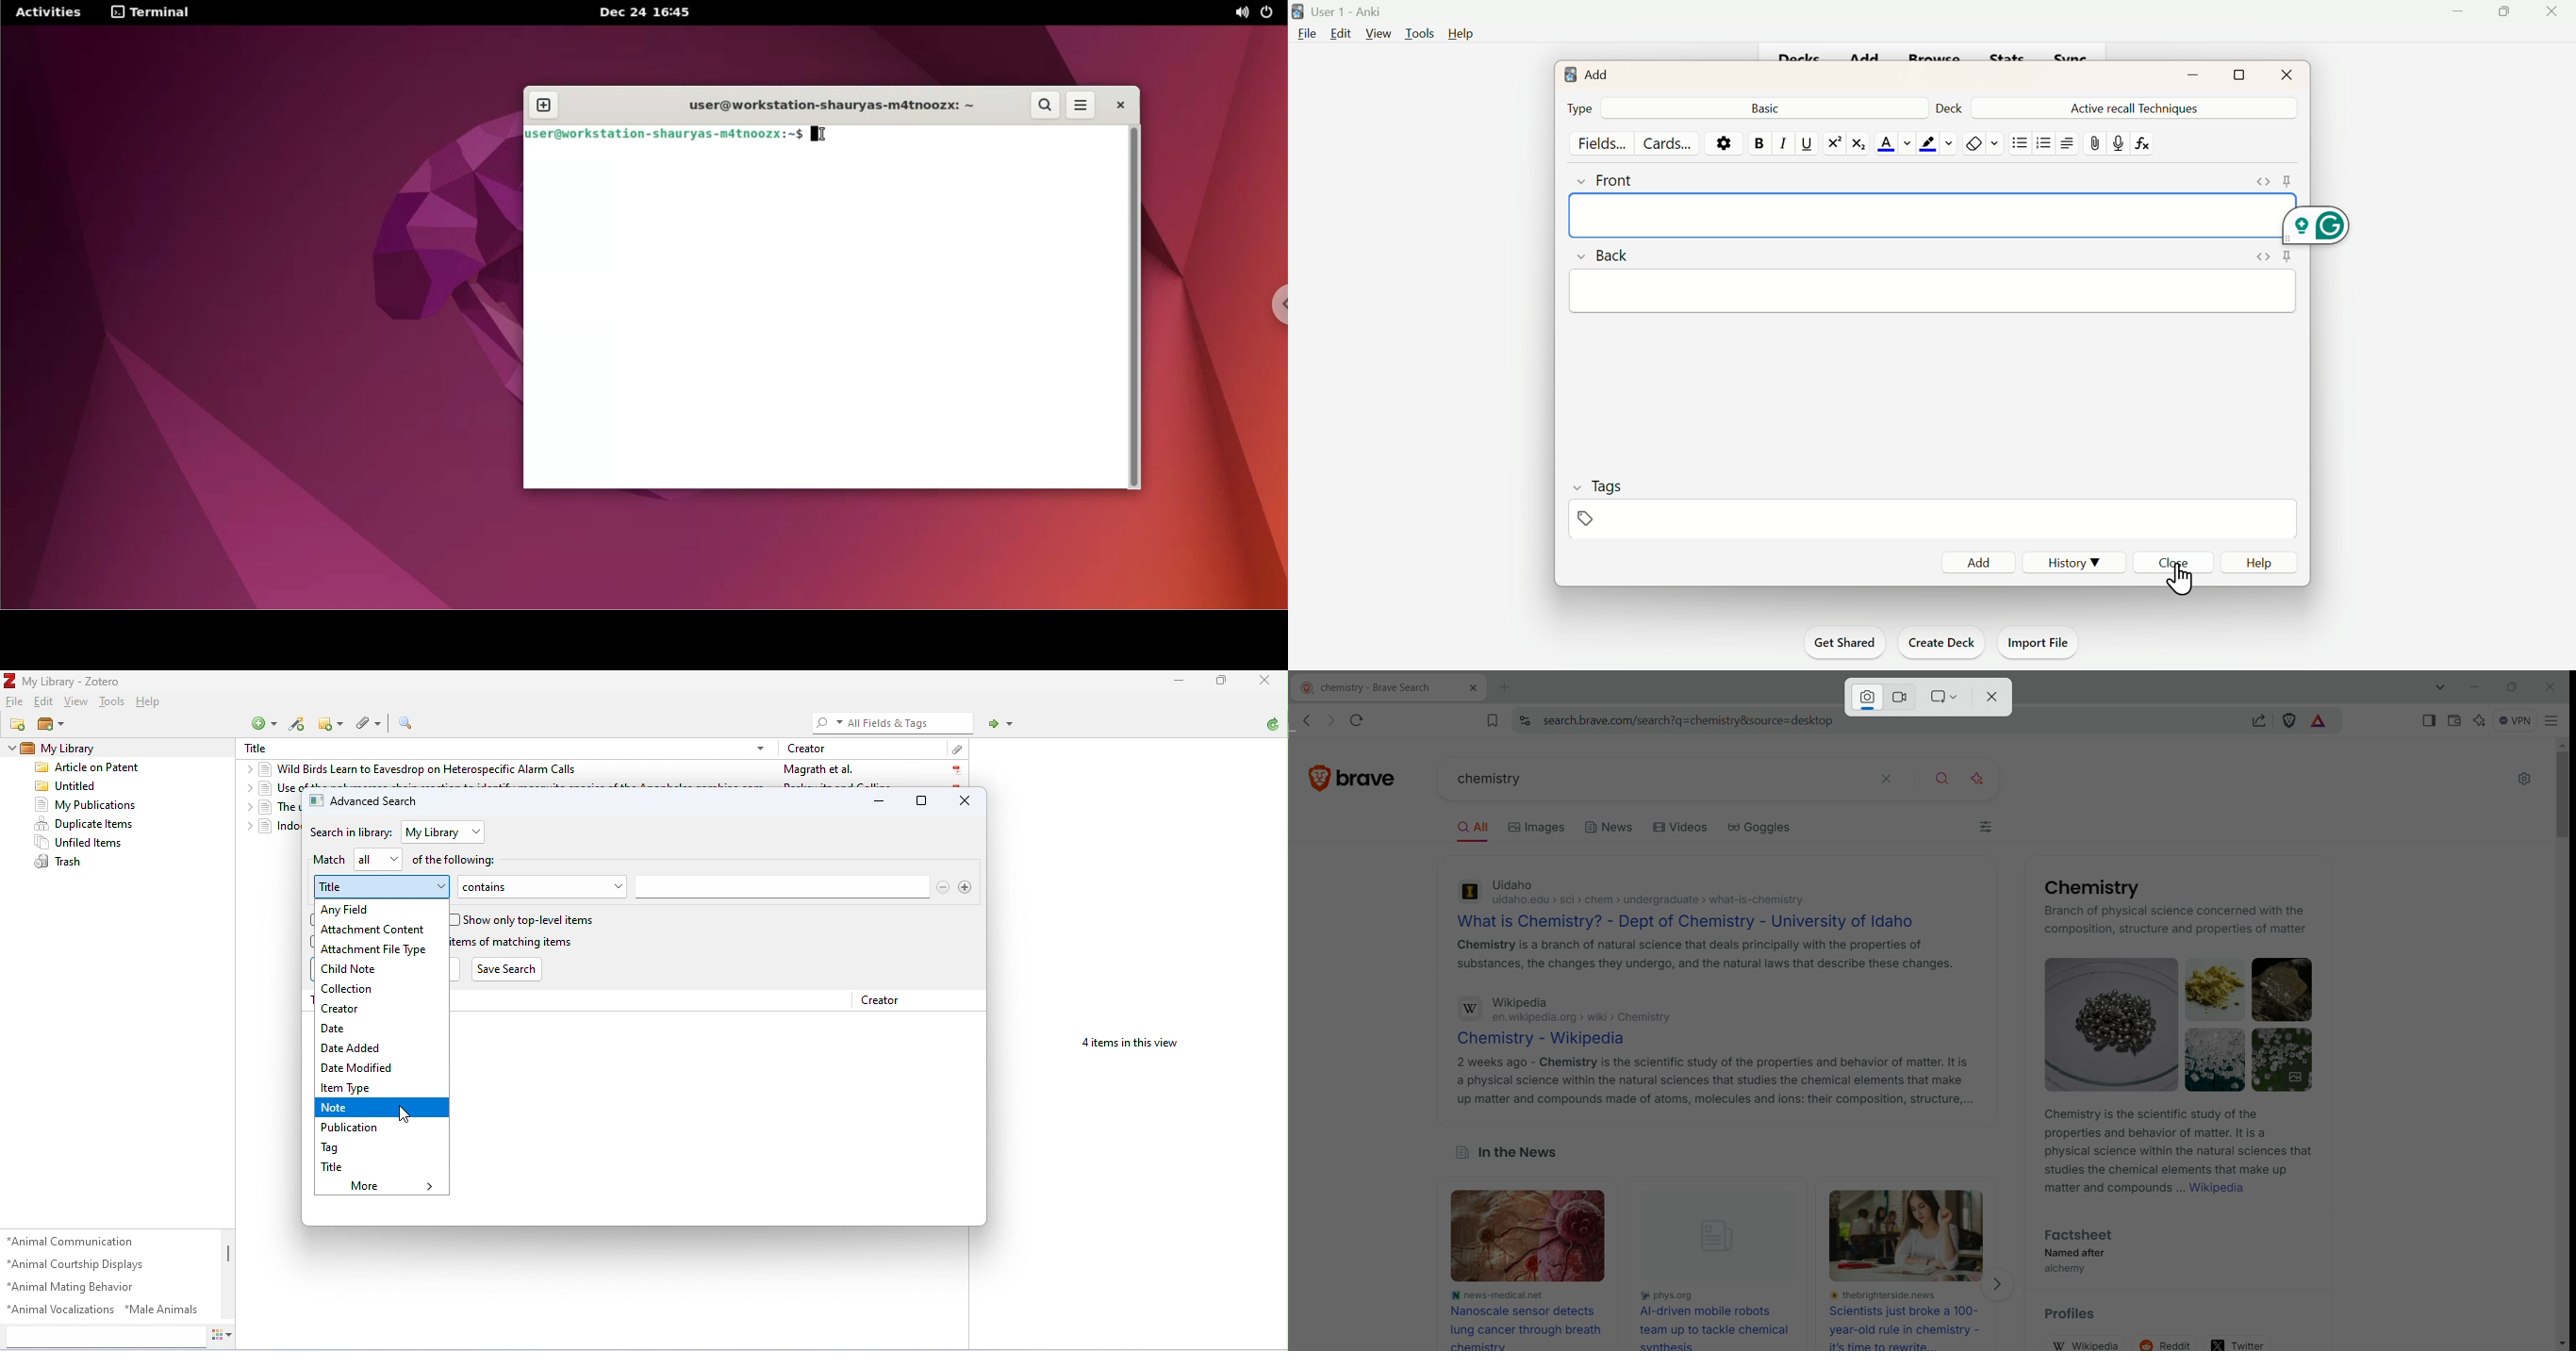 This screenshot has width=2576, height=1372. I want to click on maximize, so click(923, 800).